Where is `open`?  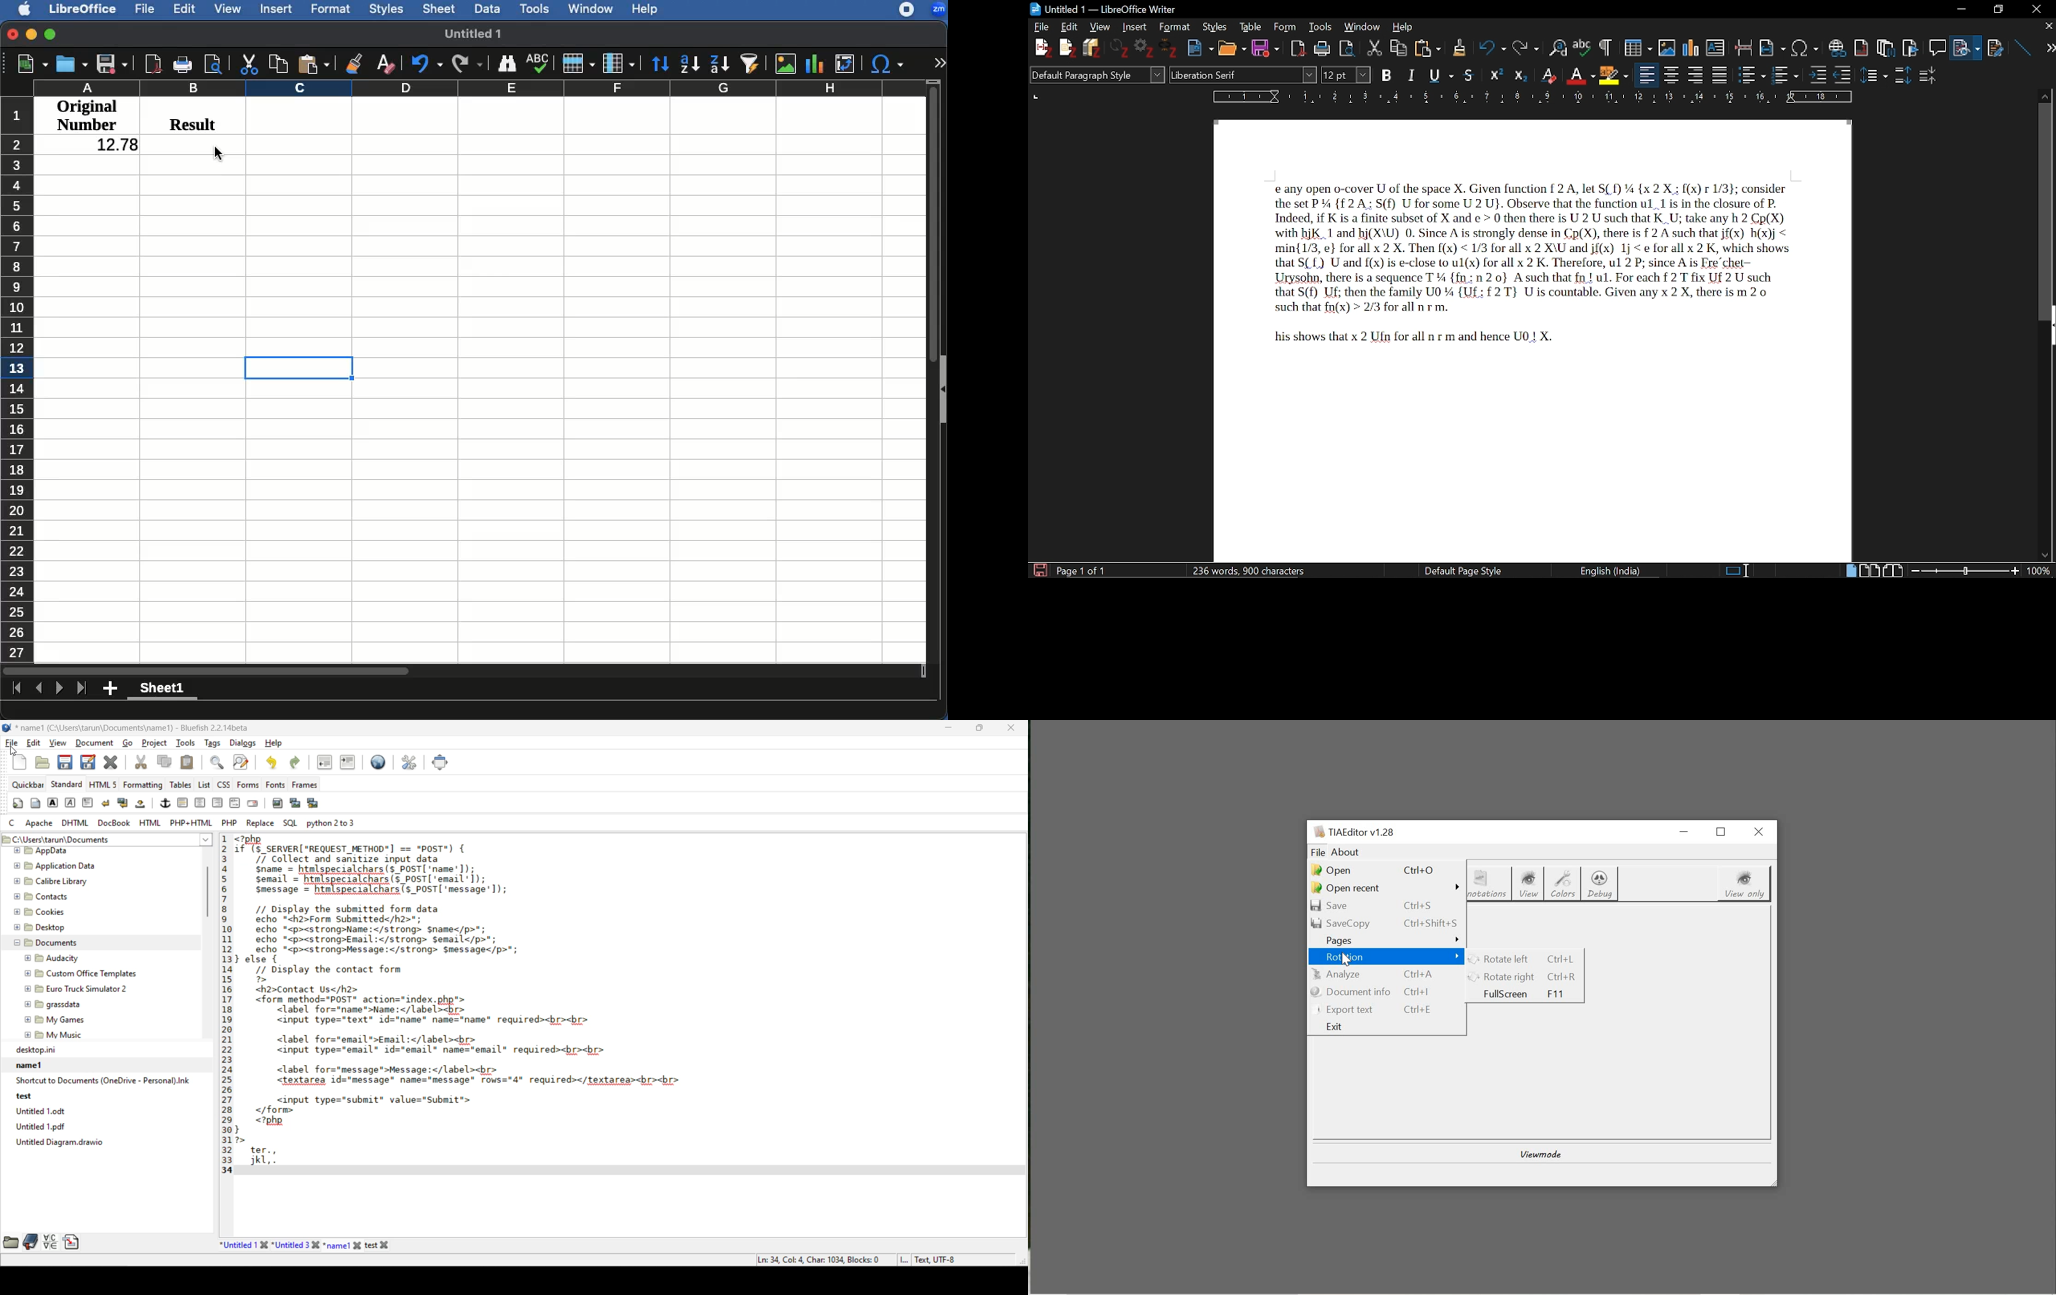
open is located at coordinates (1382, 868).